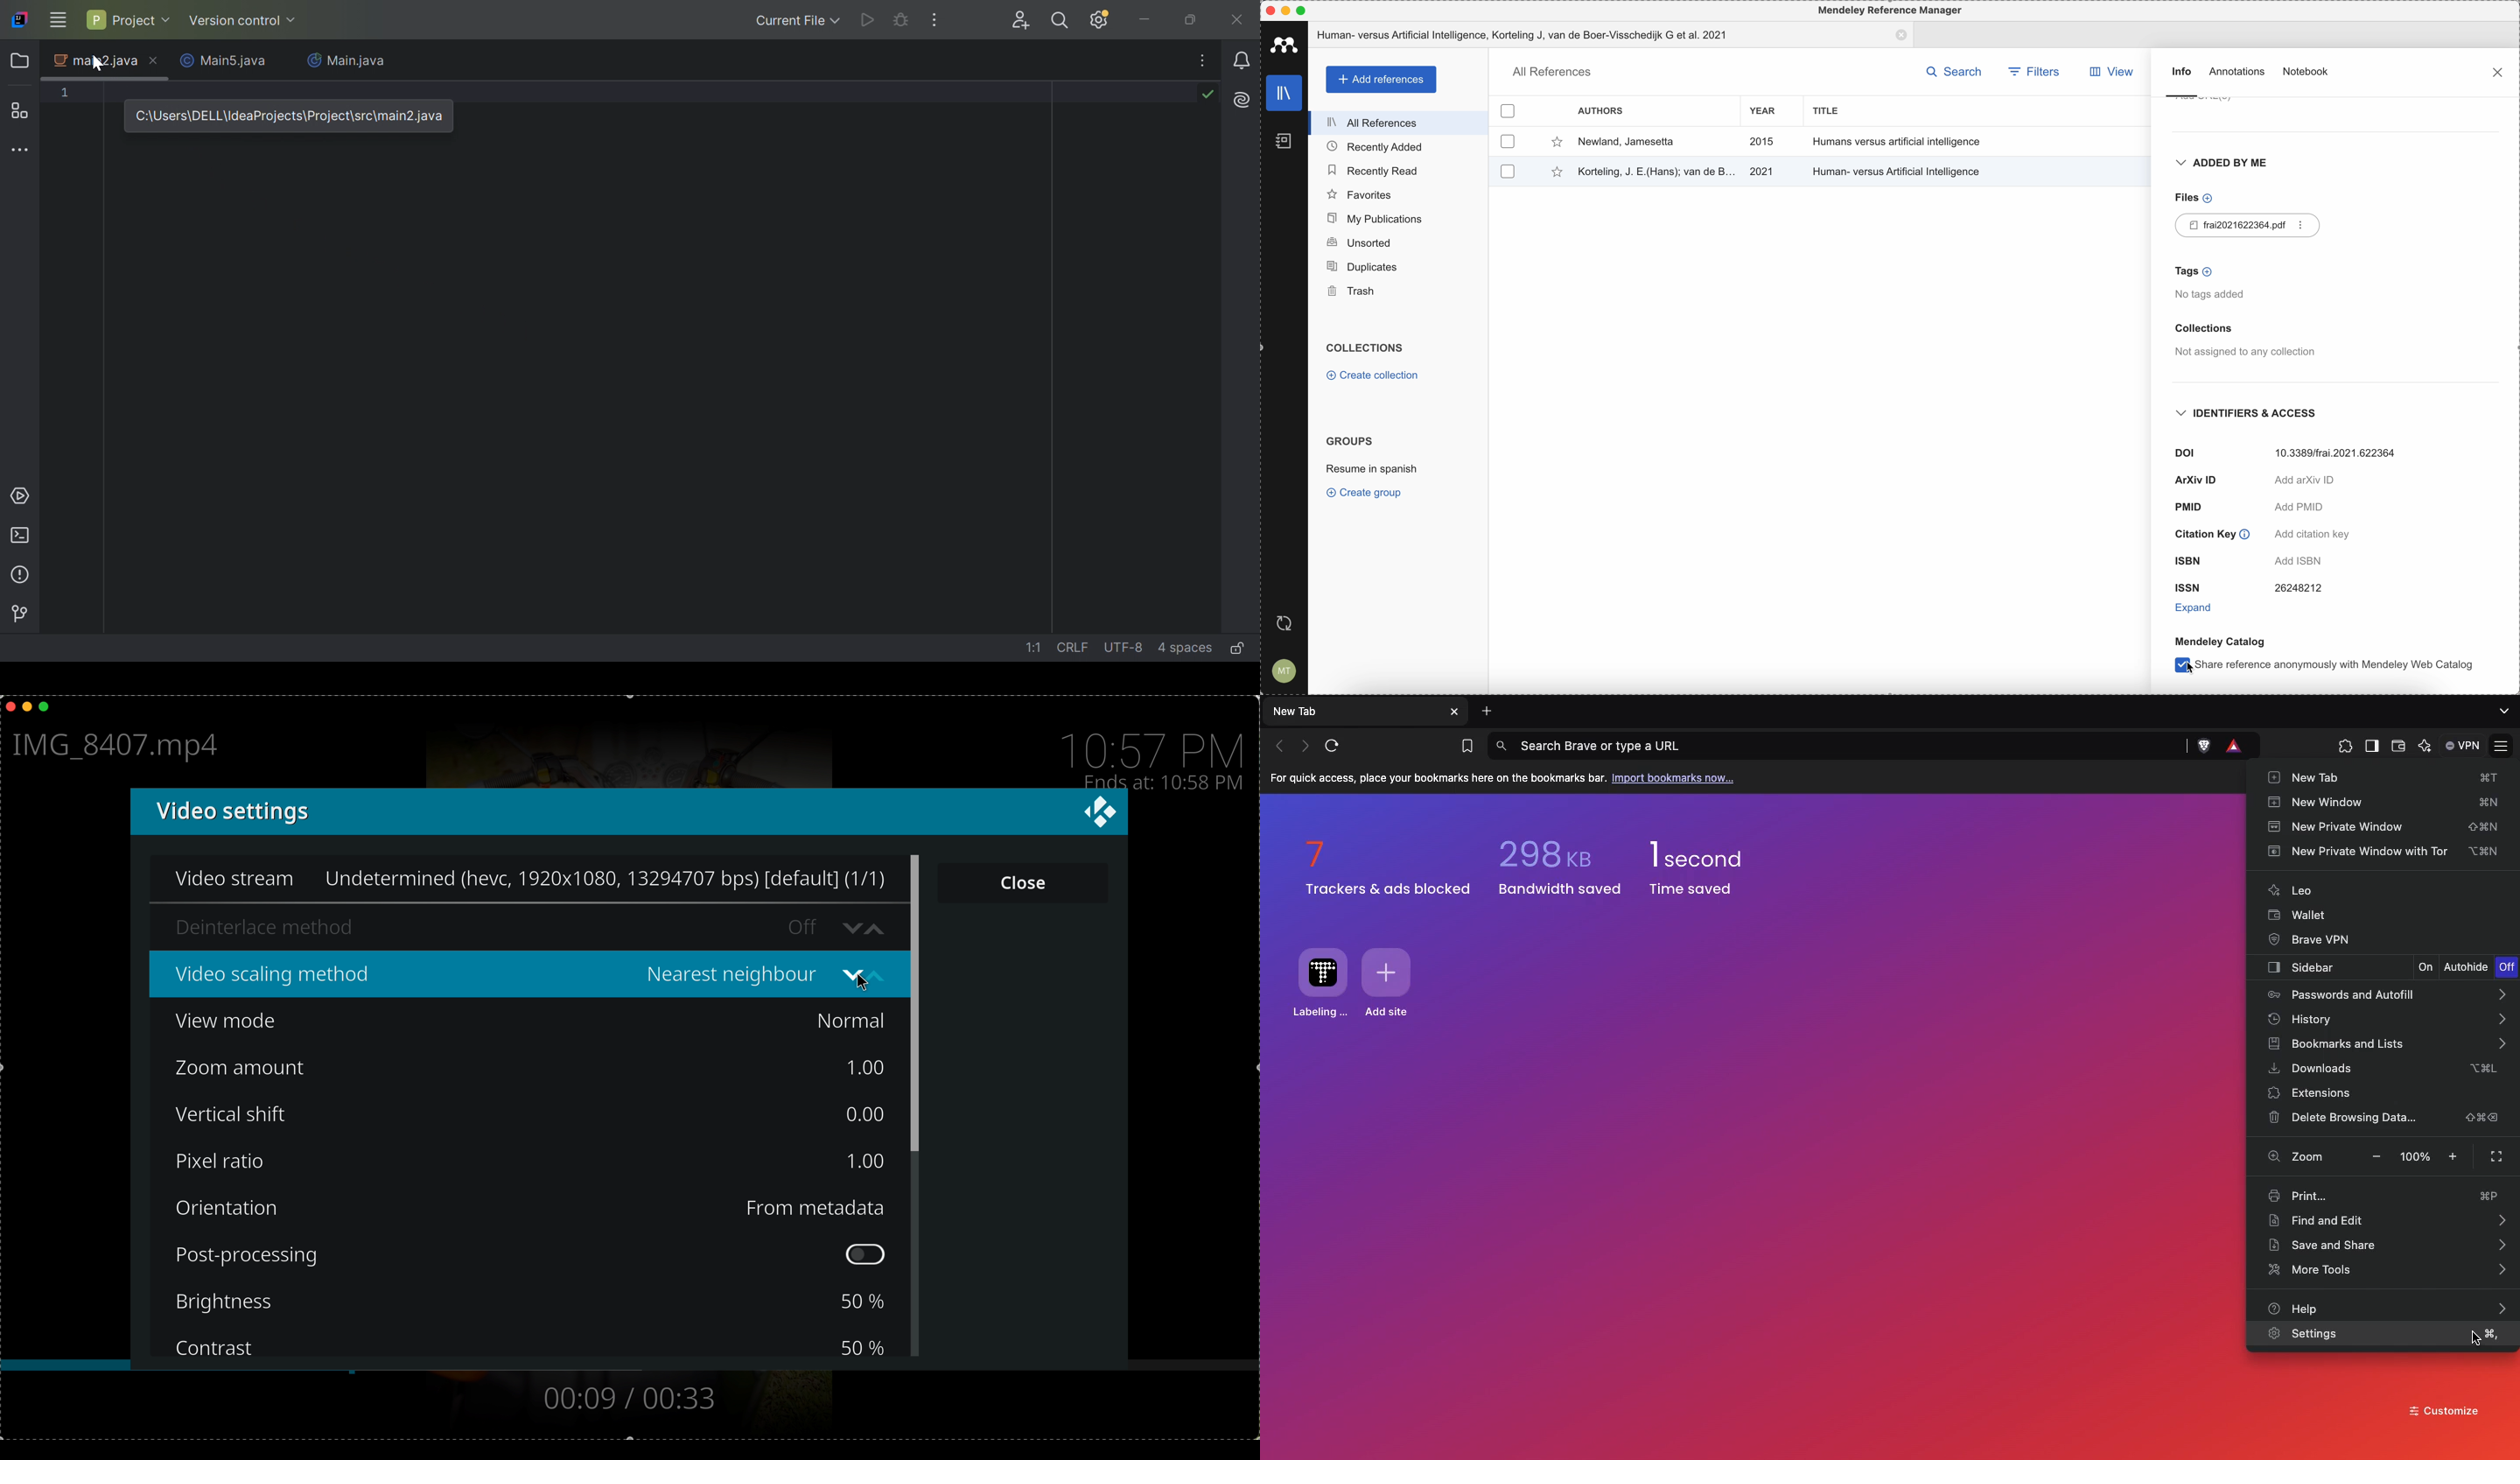 Image resolution: width=2520 pixels, height=1484 pixels. Describe the element at coordinates (1164, 781) in the screenshot. I see `ends at 10:58 PM` at that location.